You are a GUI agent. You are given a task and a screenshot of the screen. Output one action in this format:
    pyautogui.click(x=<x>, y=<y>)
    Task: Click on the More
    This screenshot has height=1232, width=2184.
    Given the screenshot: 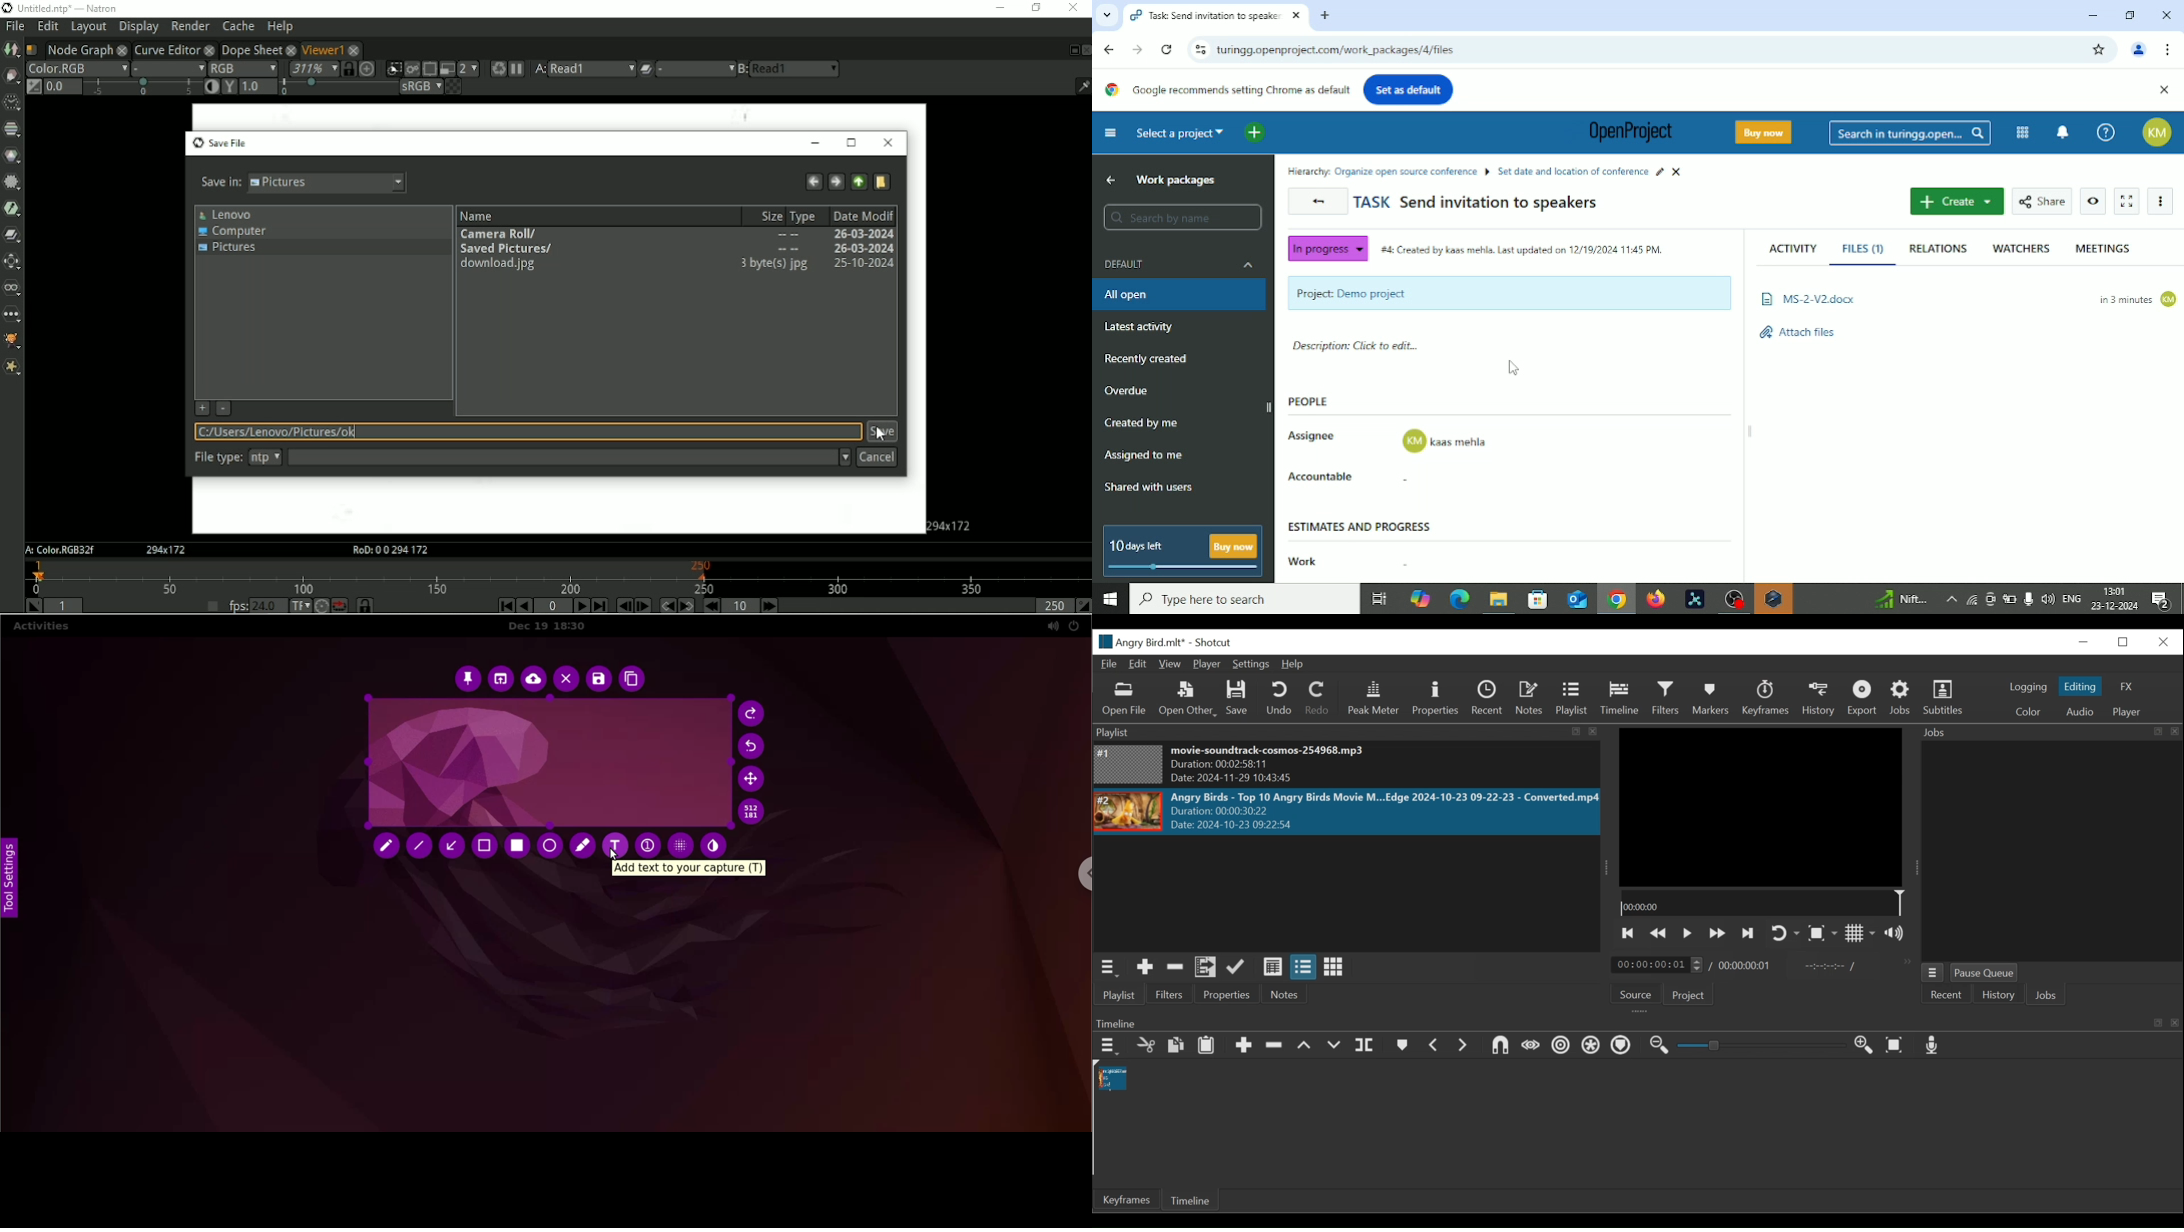 What is the action you would take?
    pyautogui.click(x=2164, y=202)
    